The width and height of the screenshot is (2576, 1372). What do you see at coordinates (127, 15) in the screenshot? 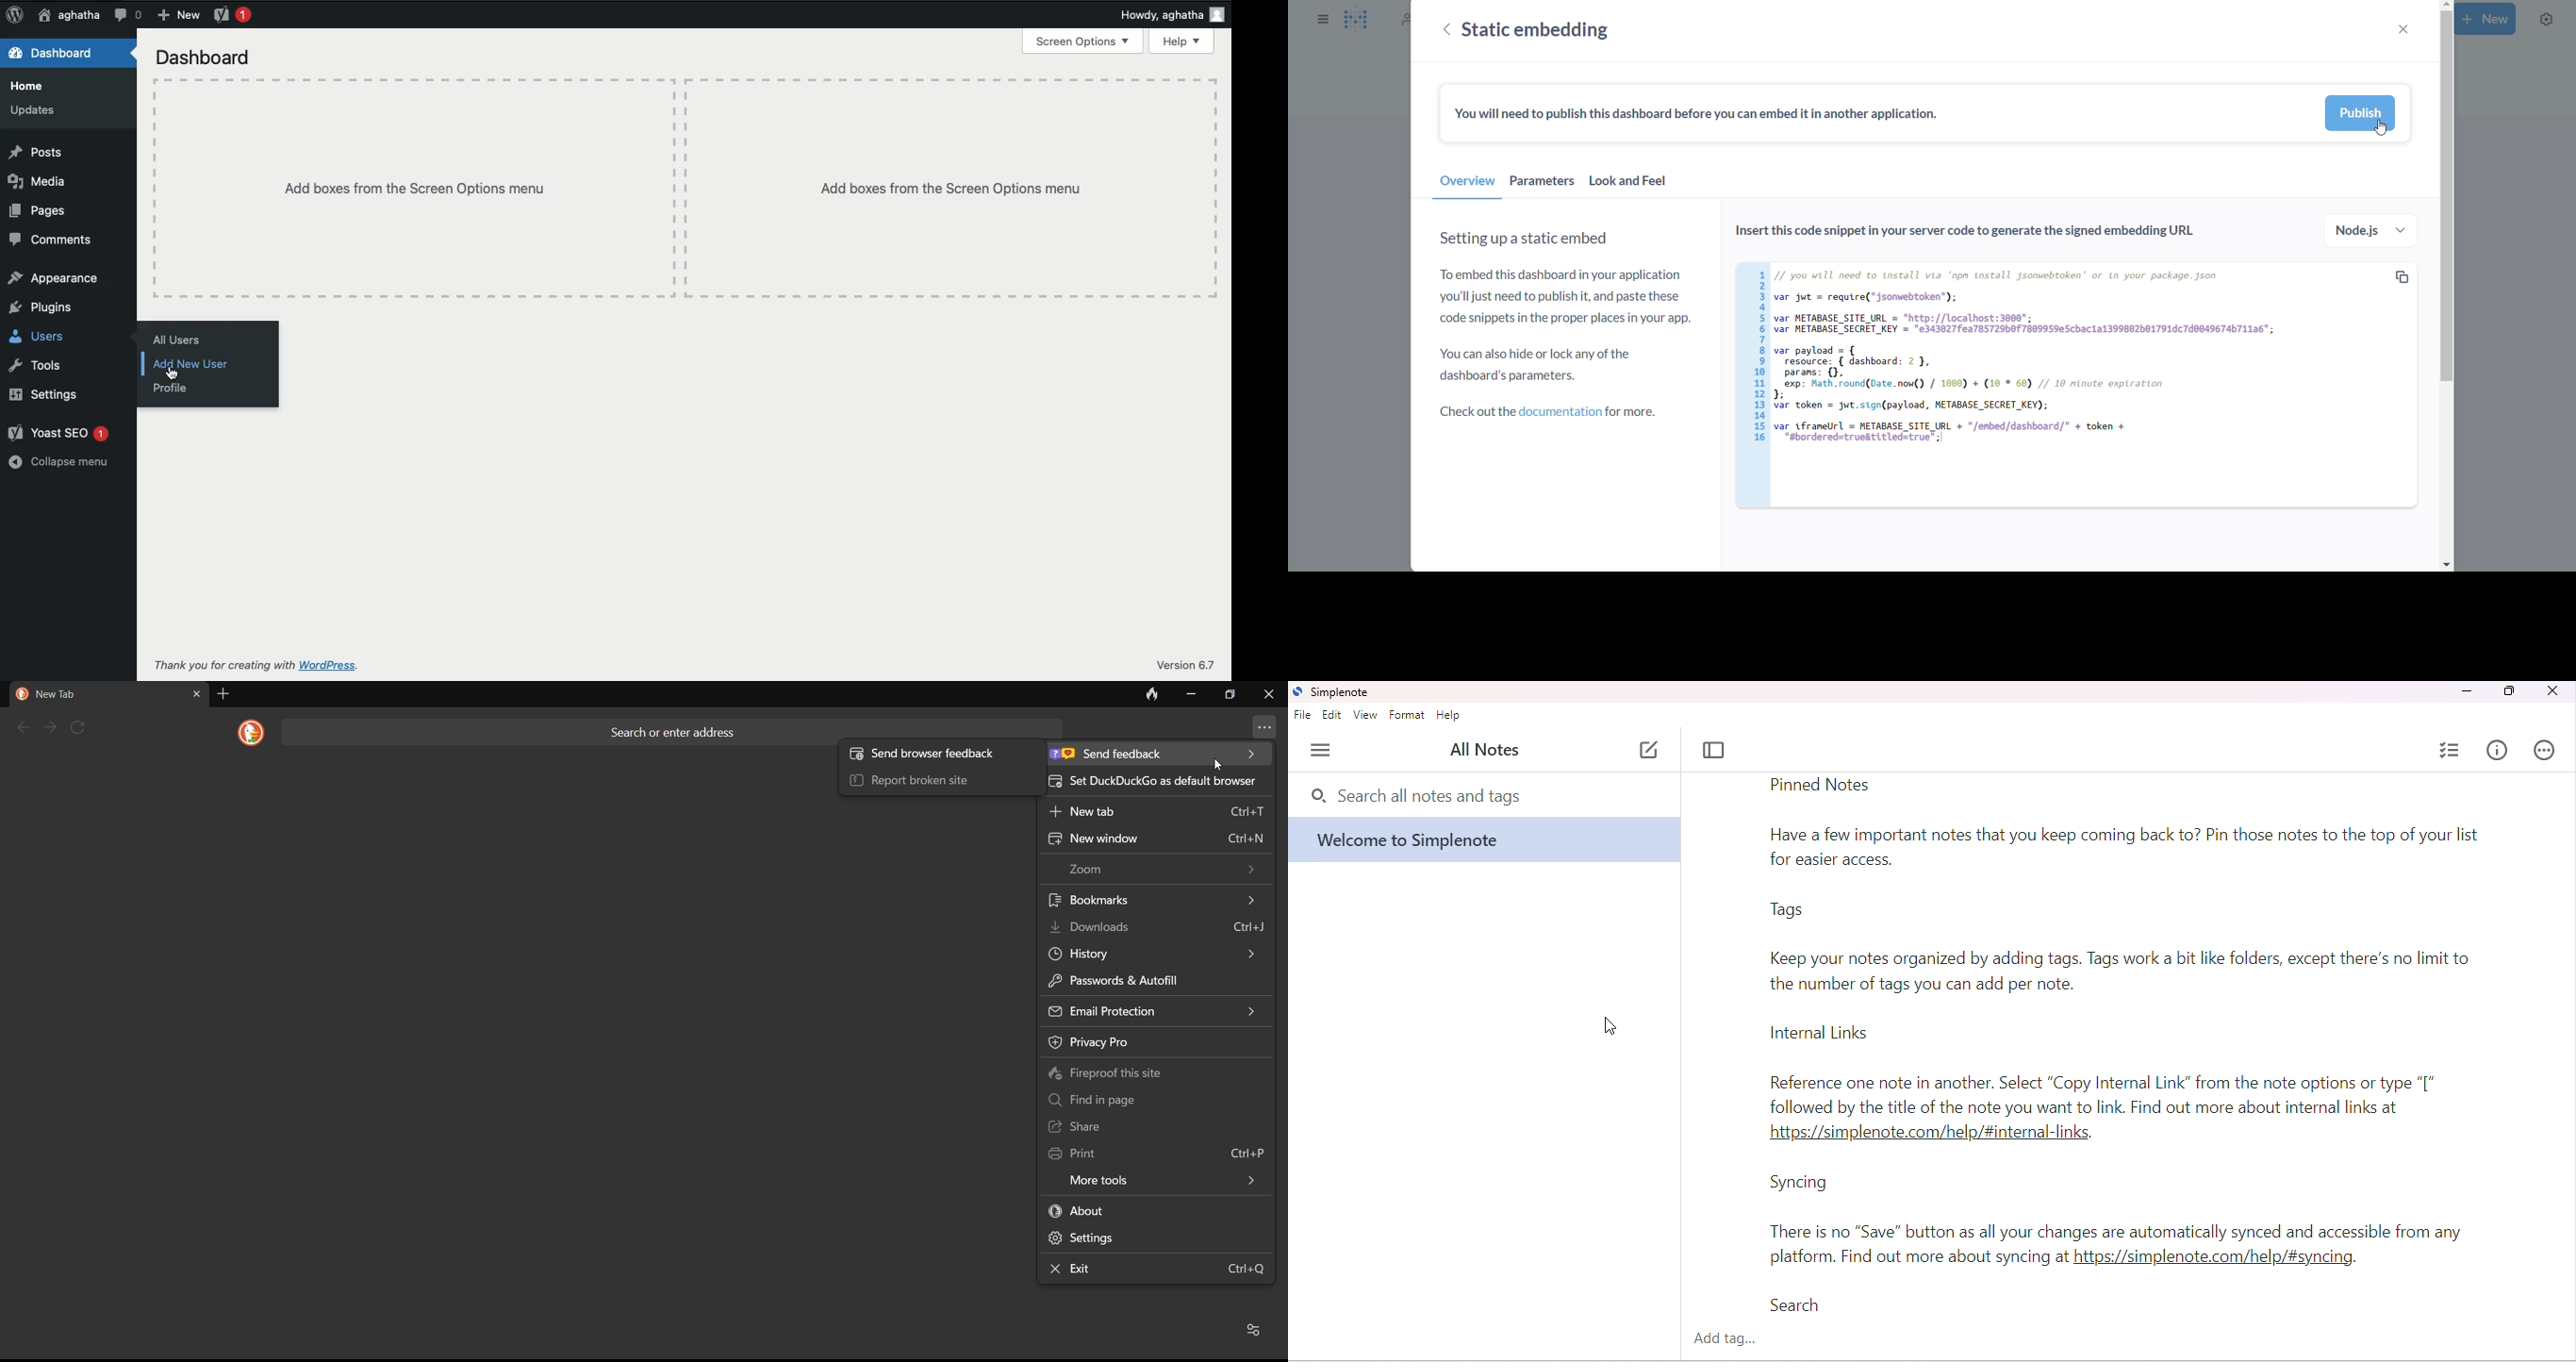
I see `Comment` at bounding box center [127, 15].